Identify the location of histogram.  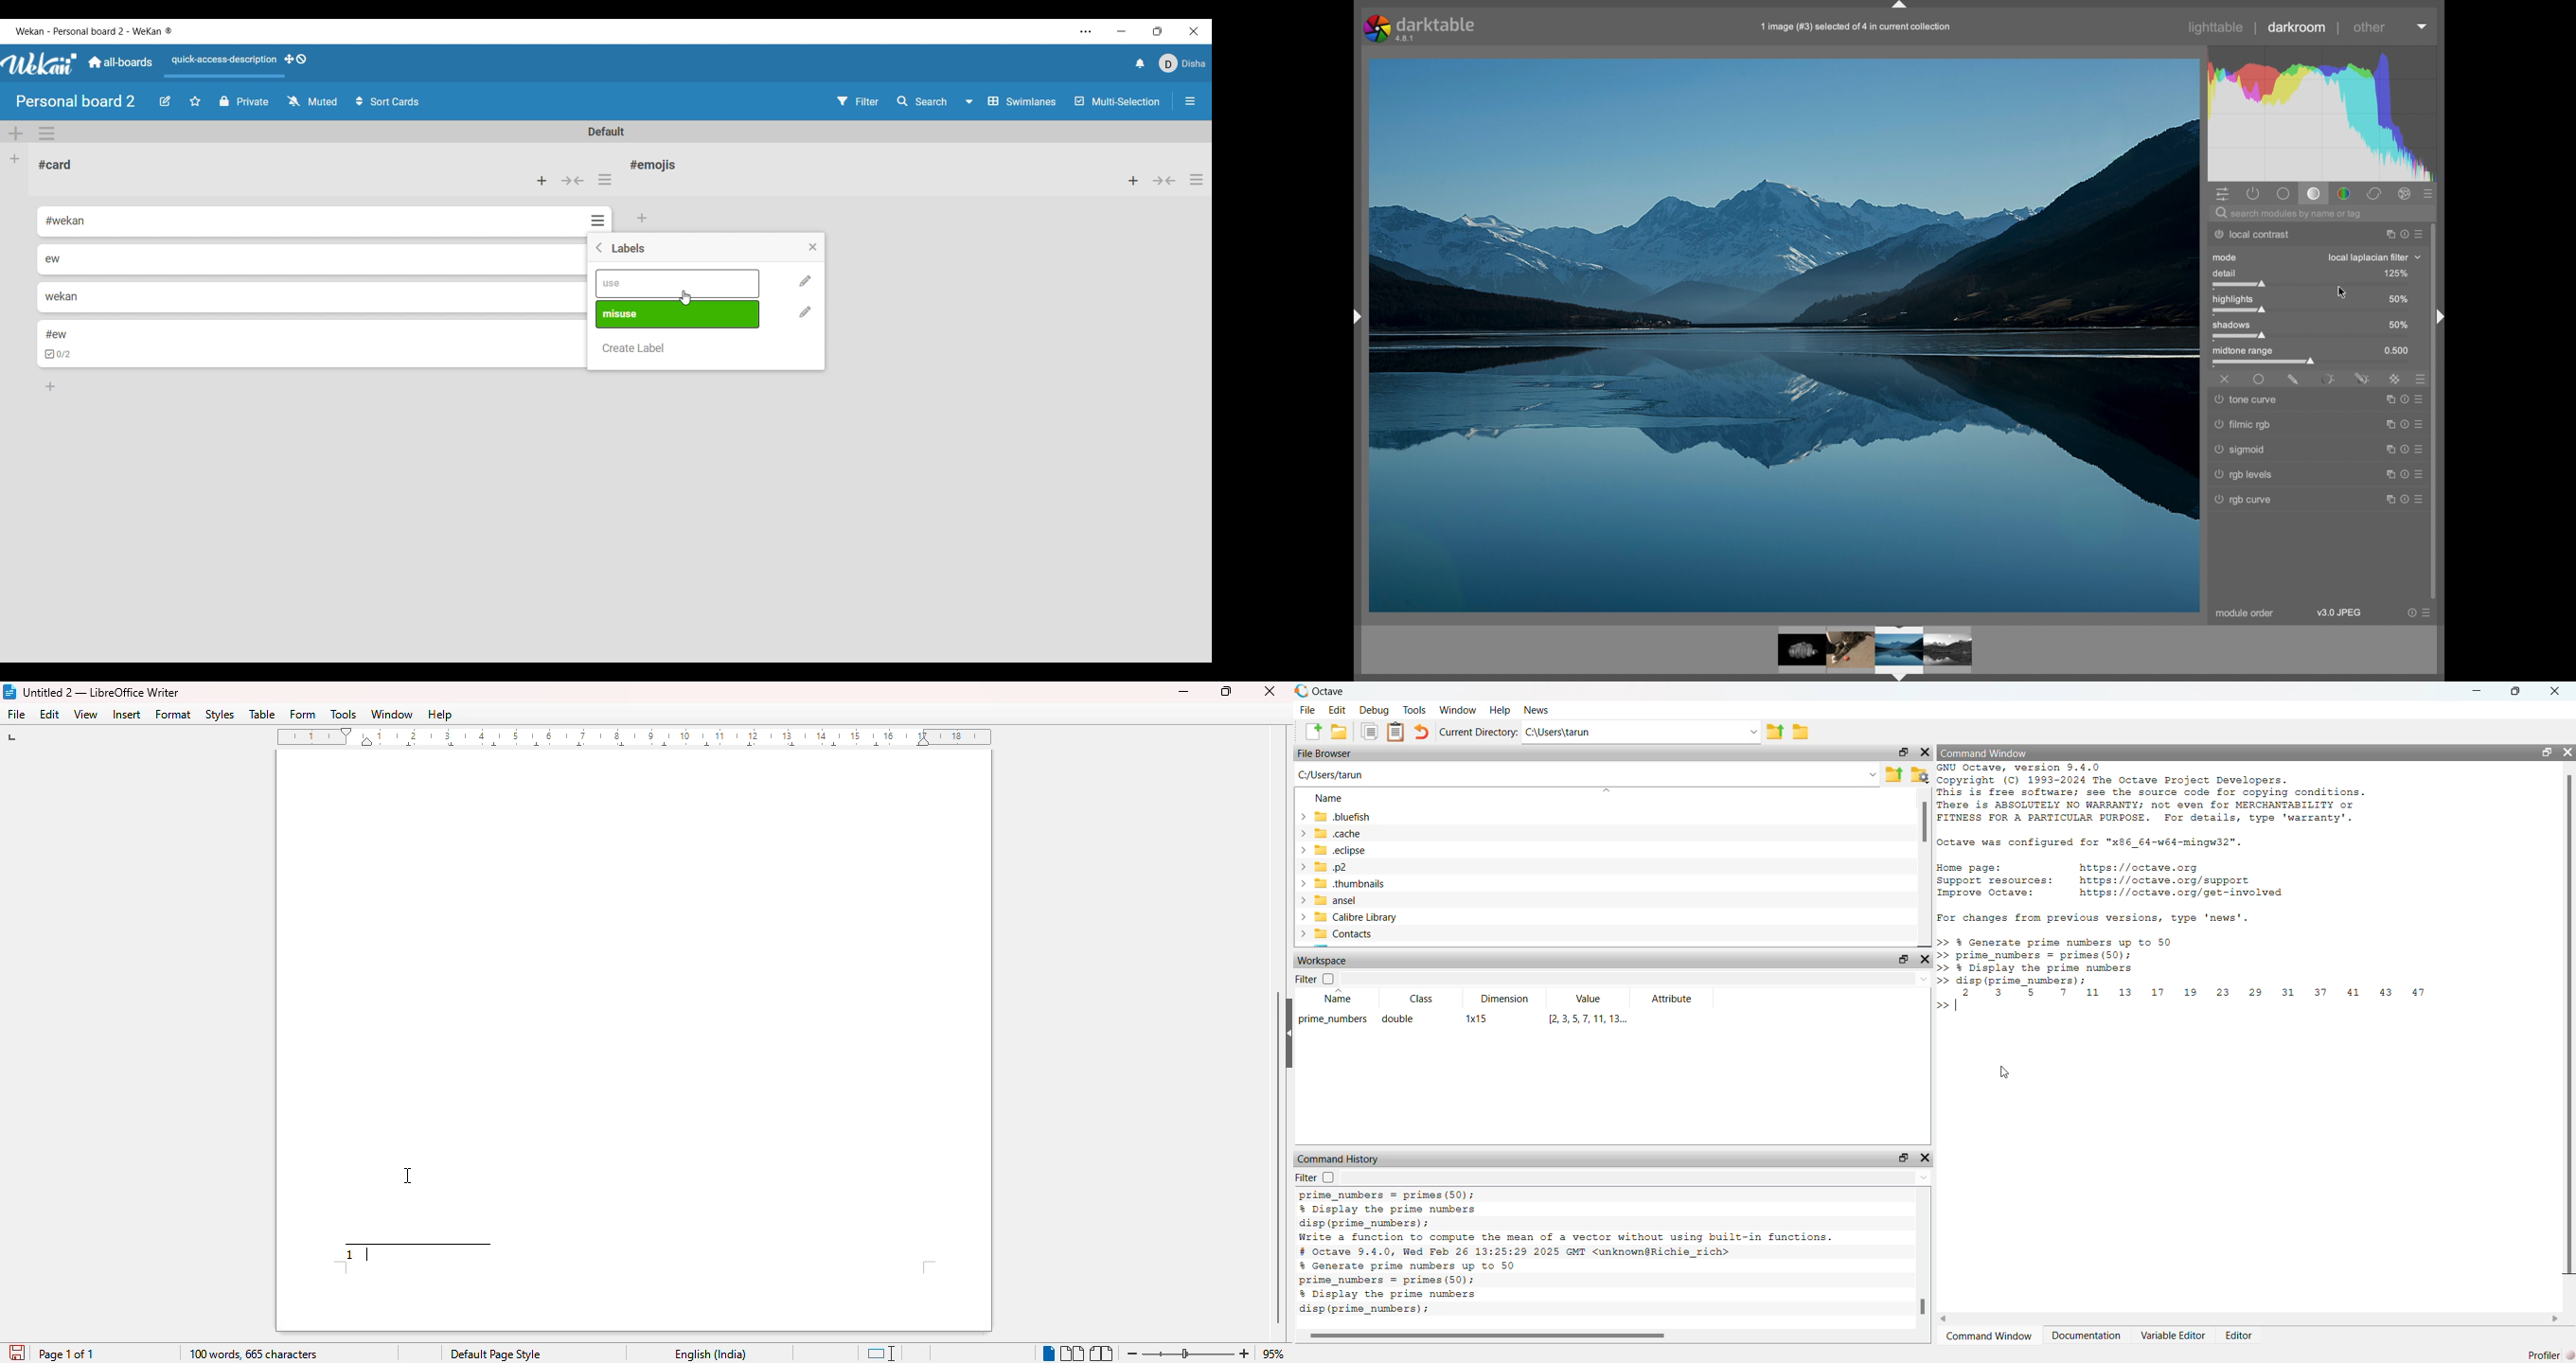
(2323, 112).